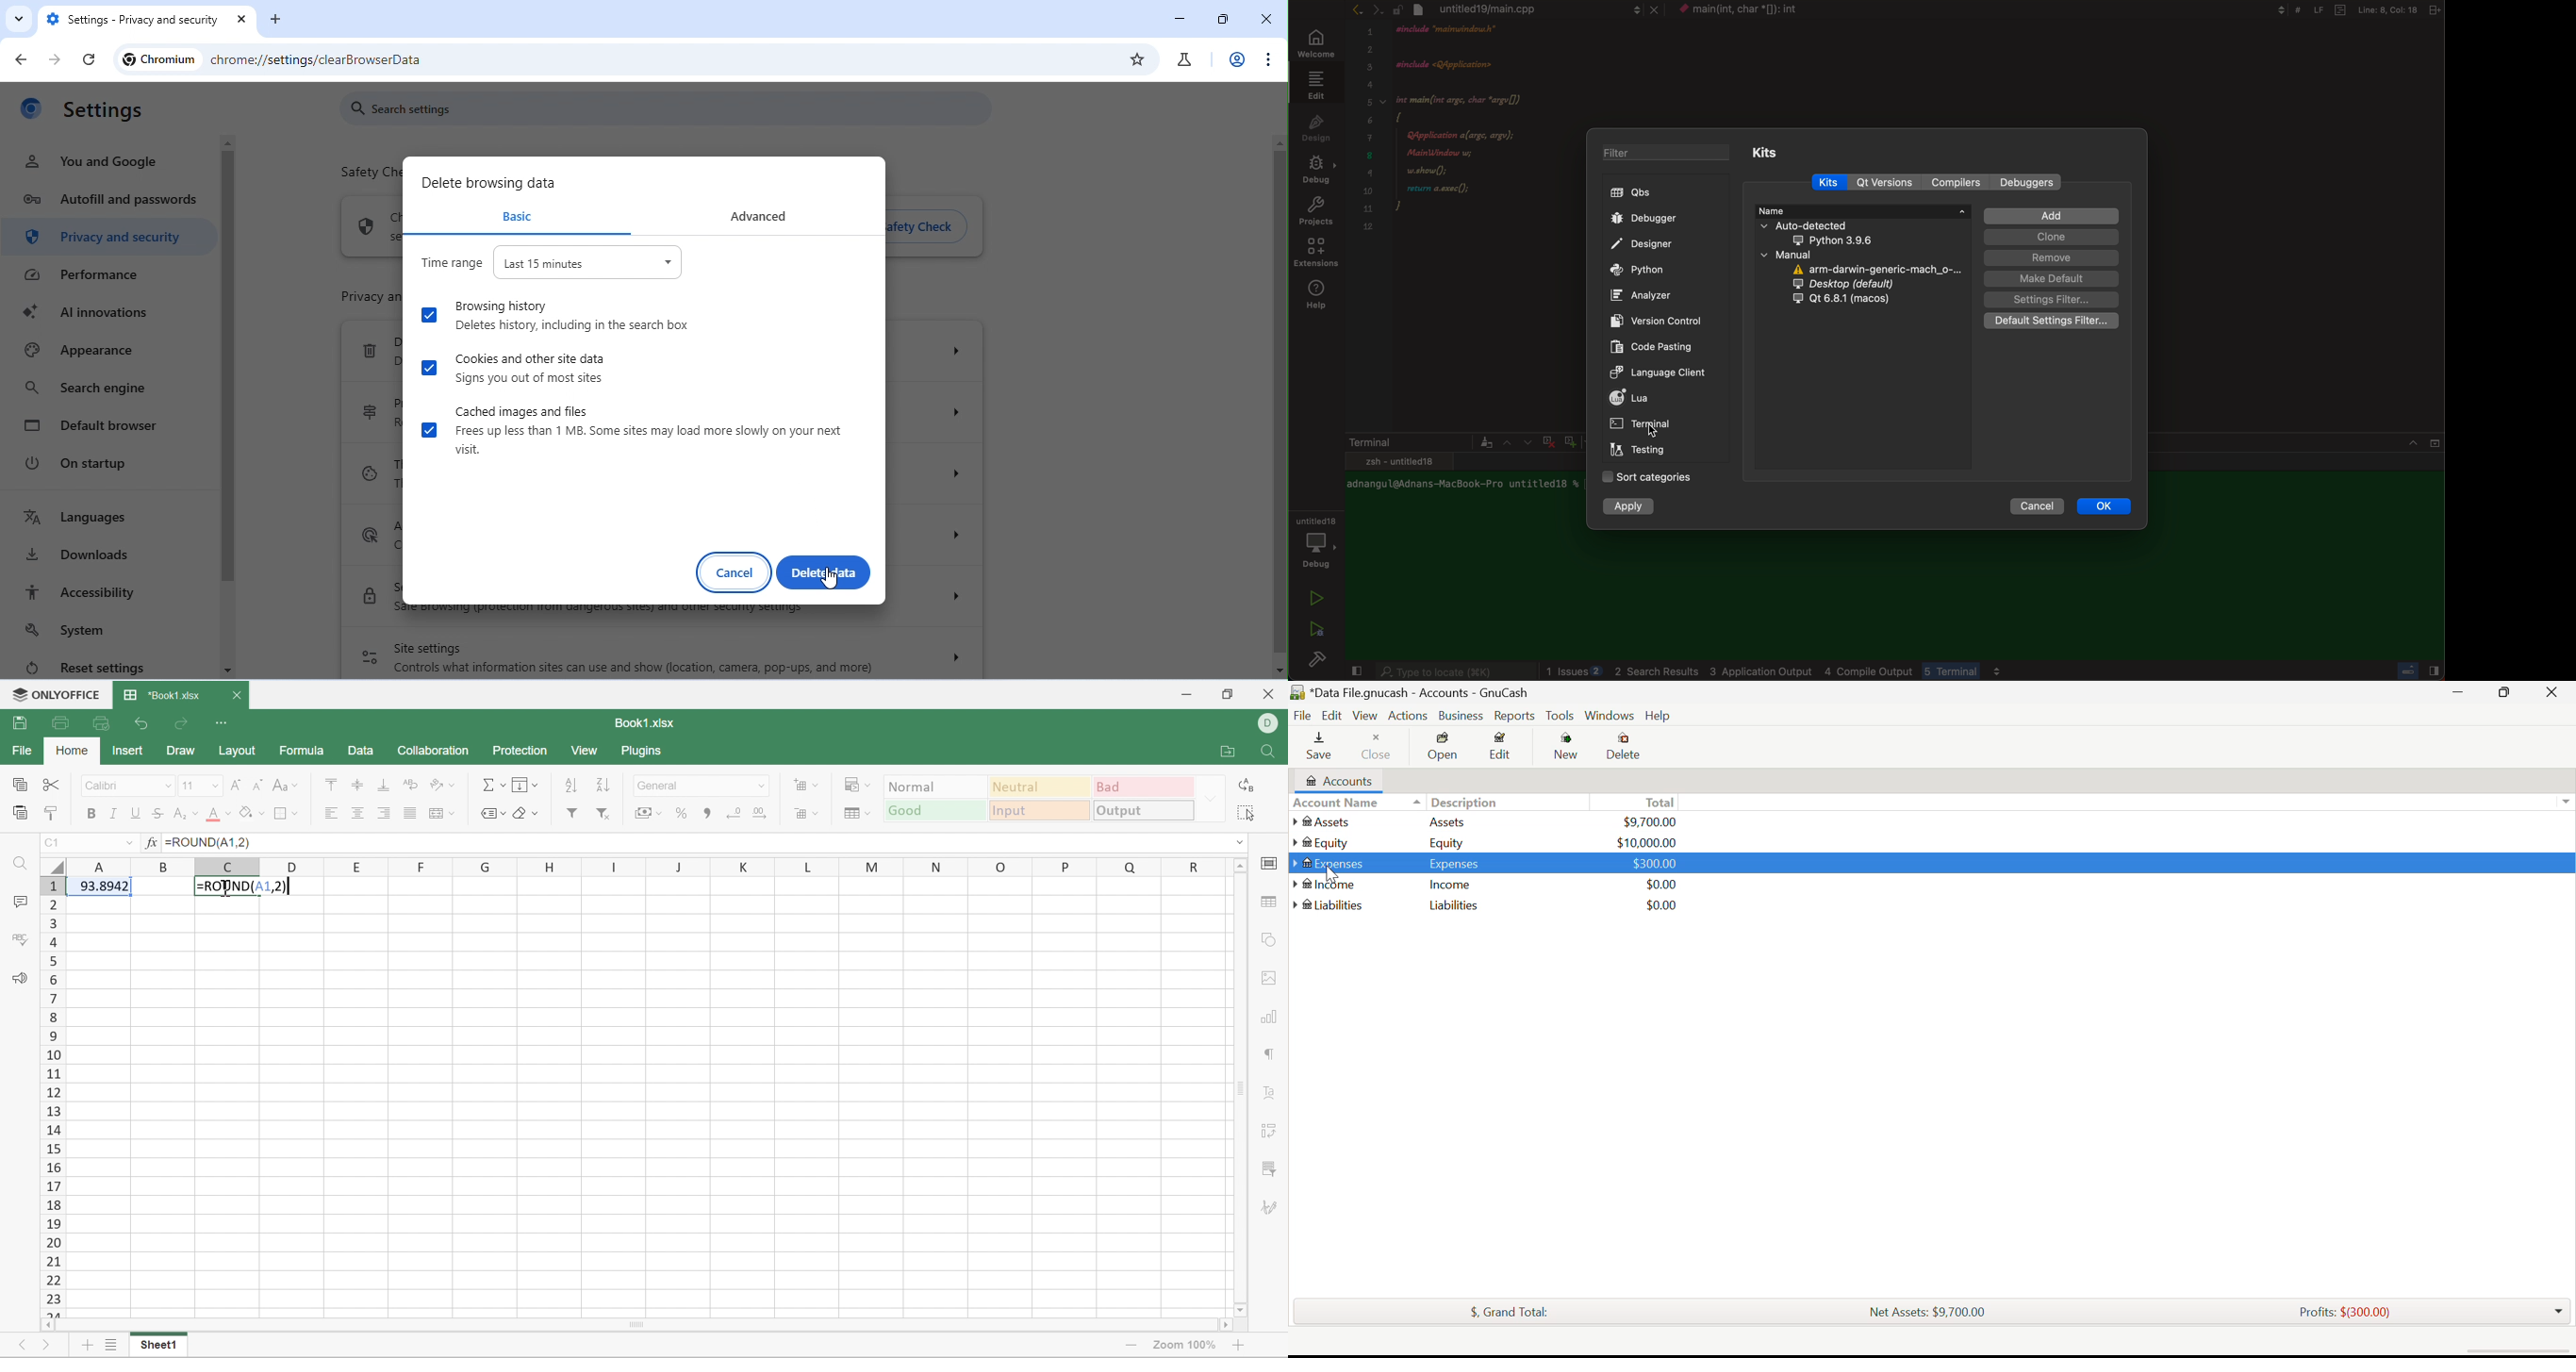 The image size is (2576, 1372). What do you see at coordinates (1486, 904) in the screenshot?
I see `Liabilities Liabilities $0.00` at bounding box center [1486, 904].